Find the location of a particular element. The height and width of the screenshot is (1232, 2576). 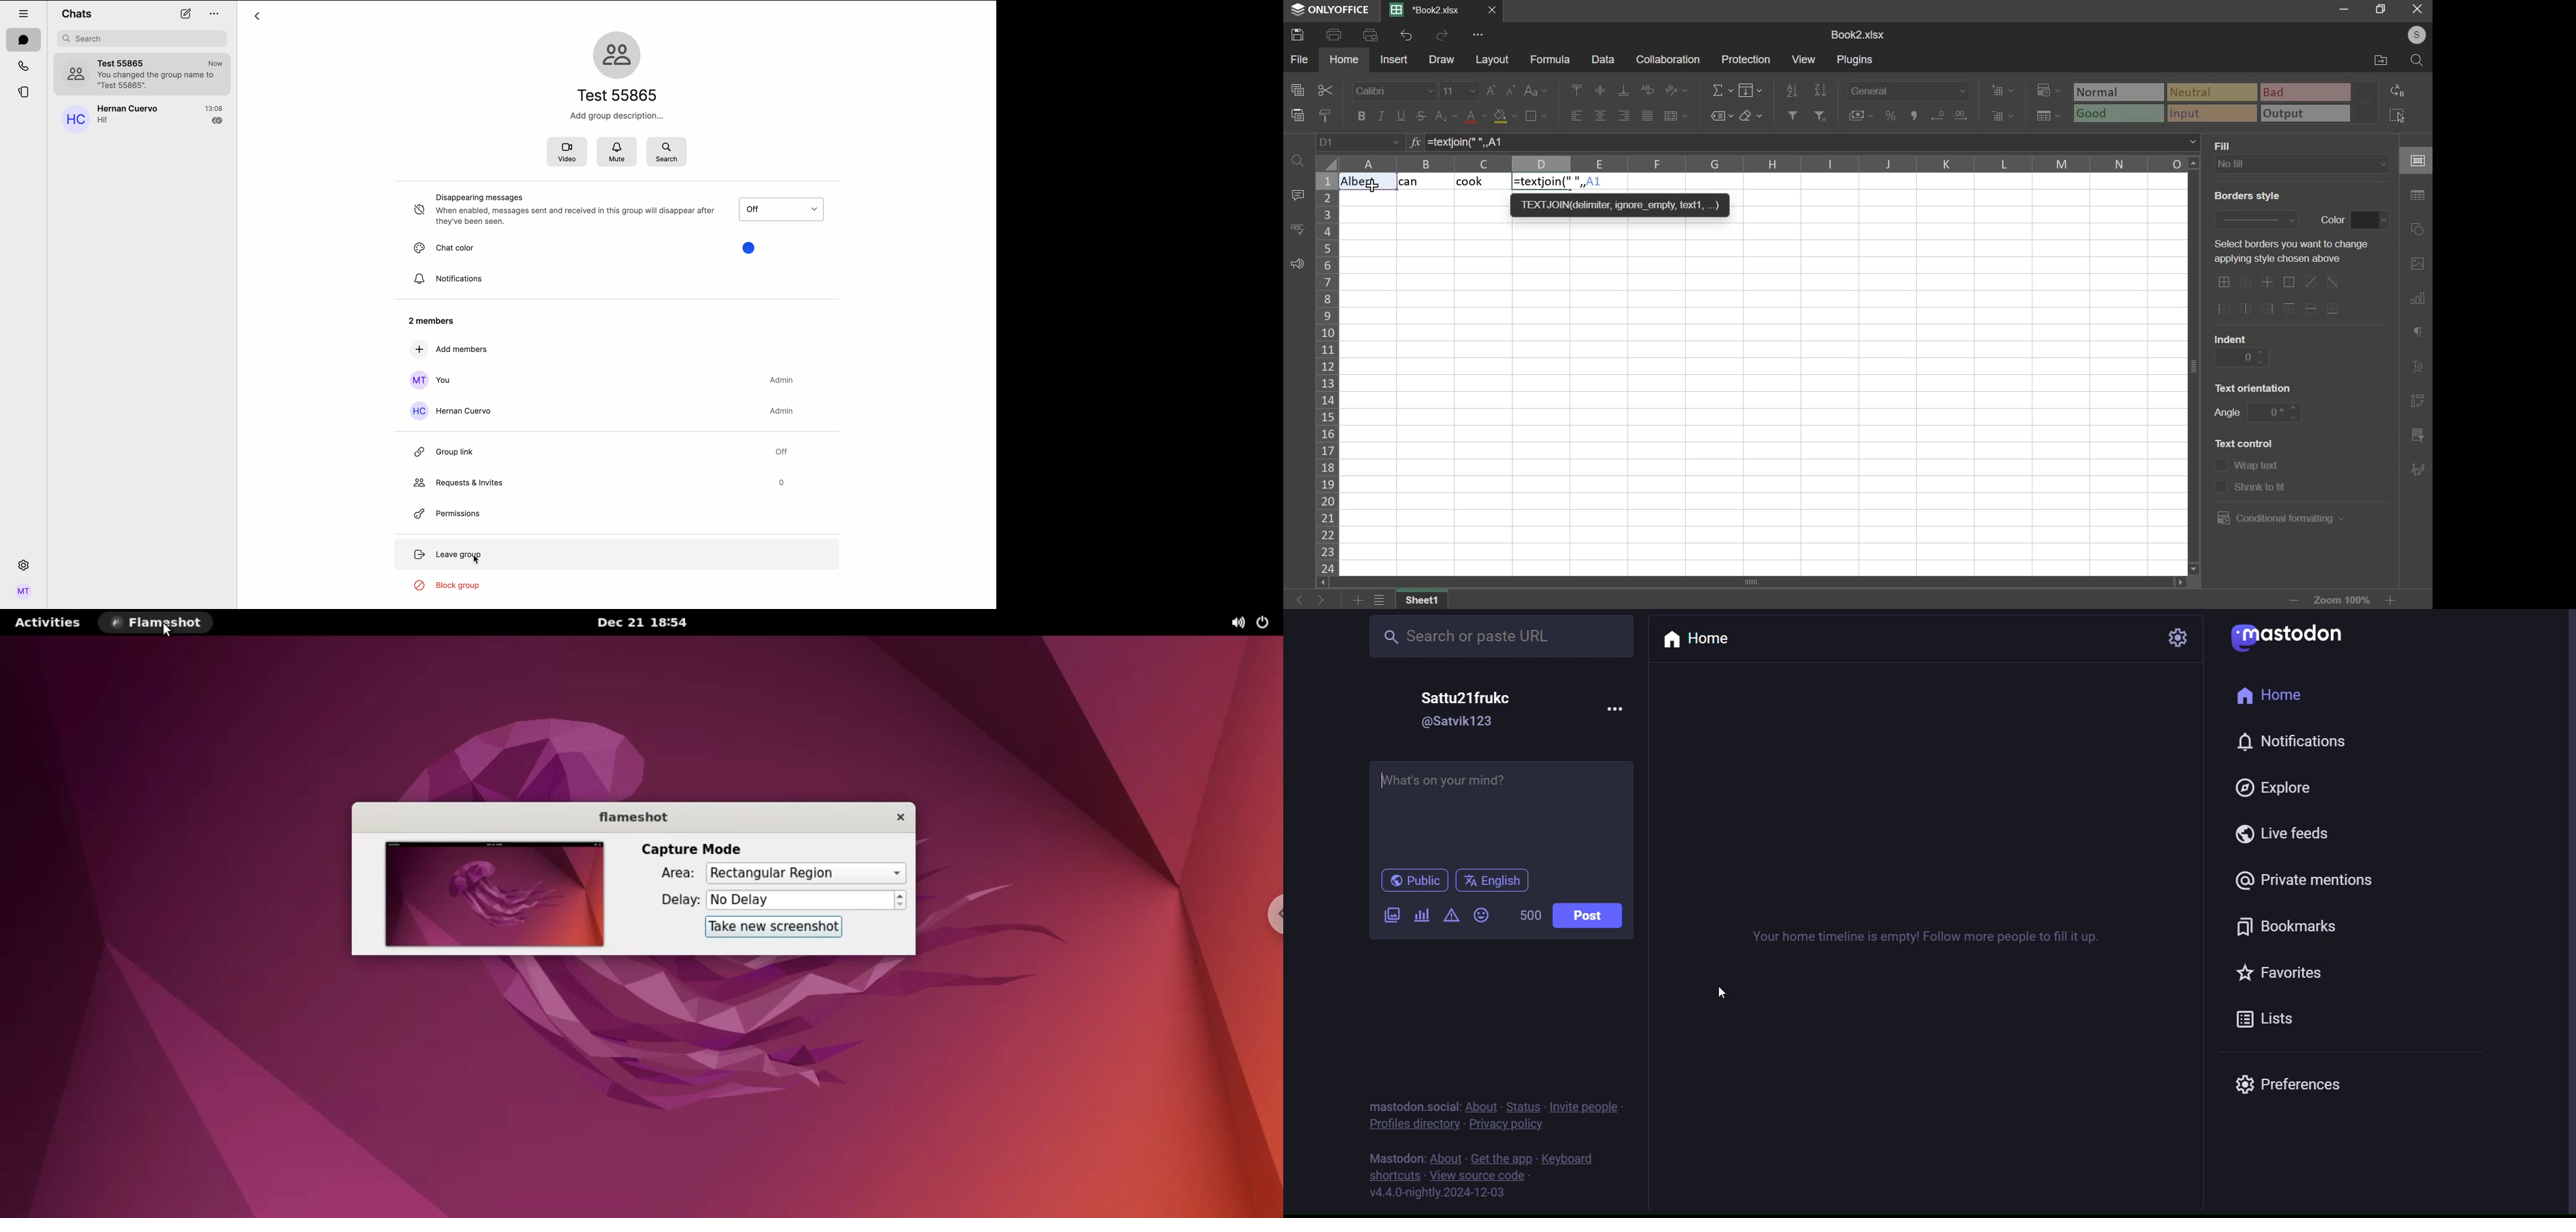

mastodon is located at coordinates (2294, 635).